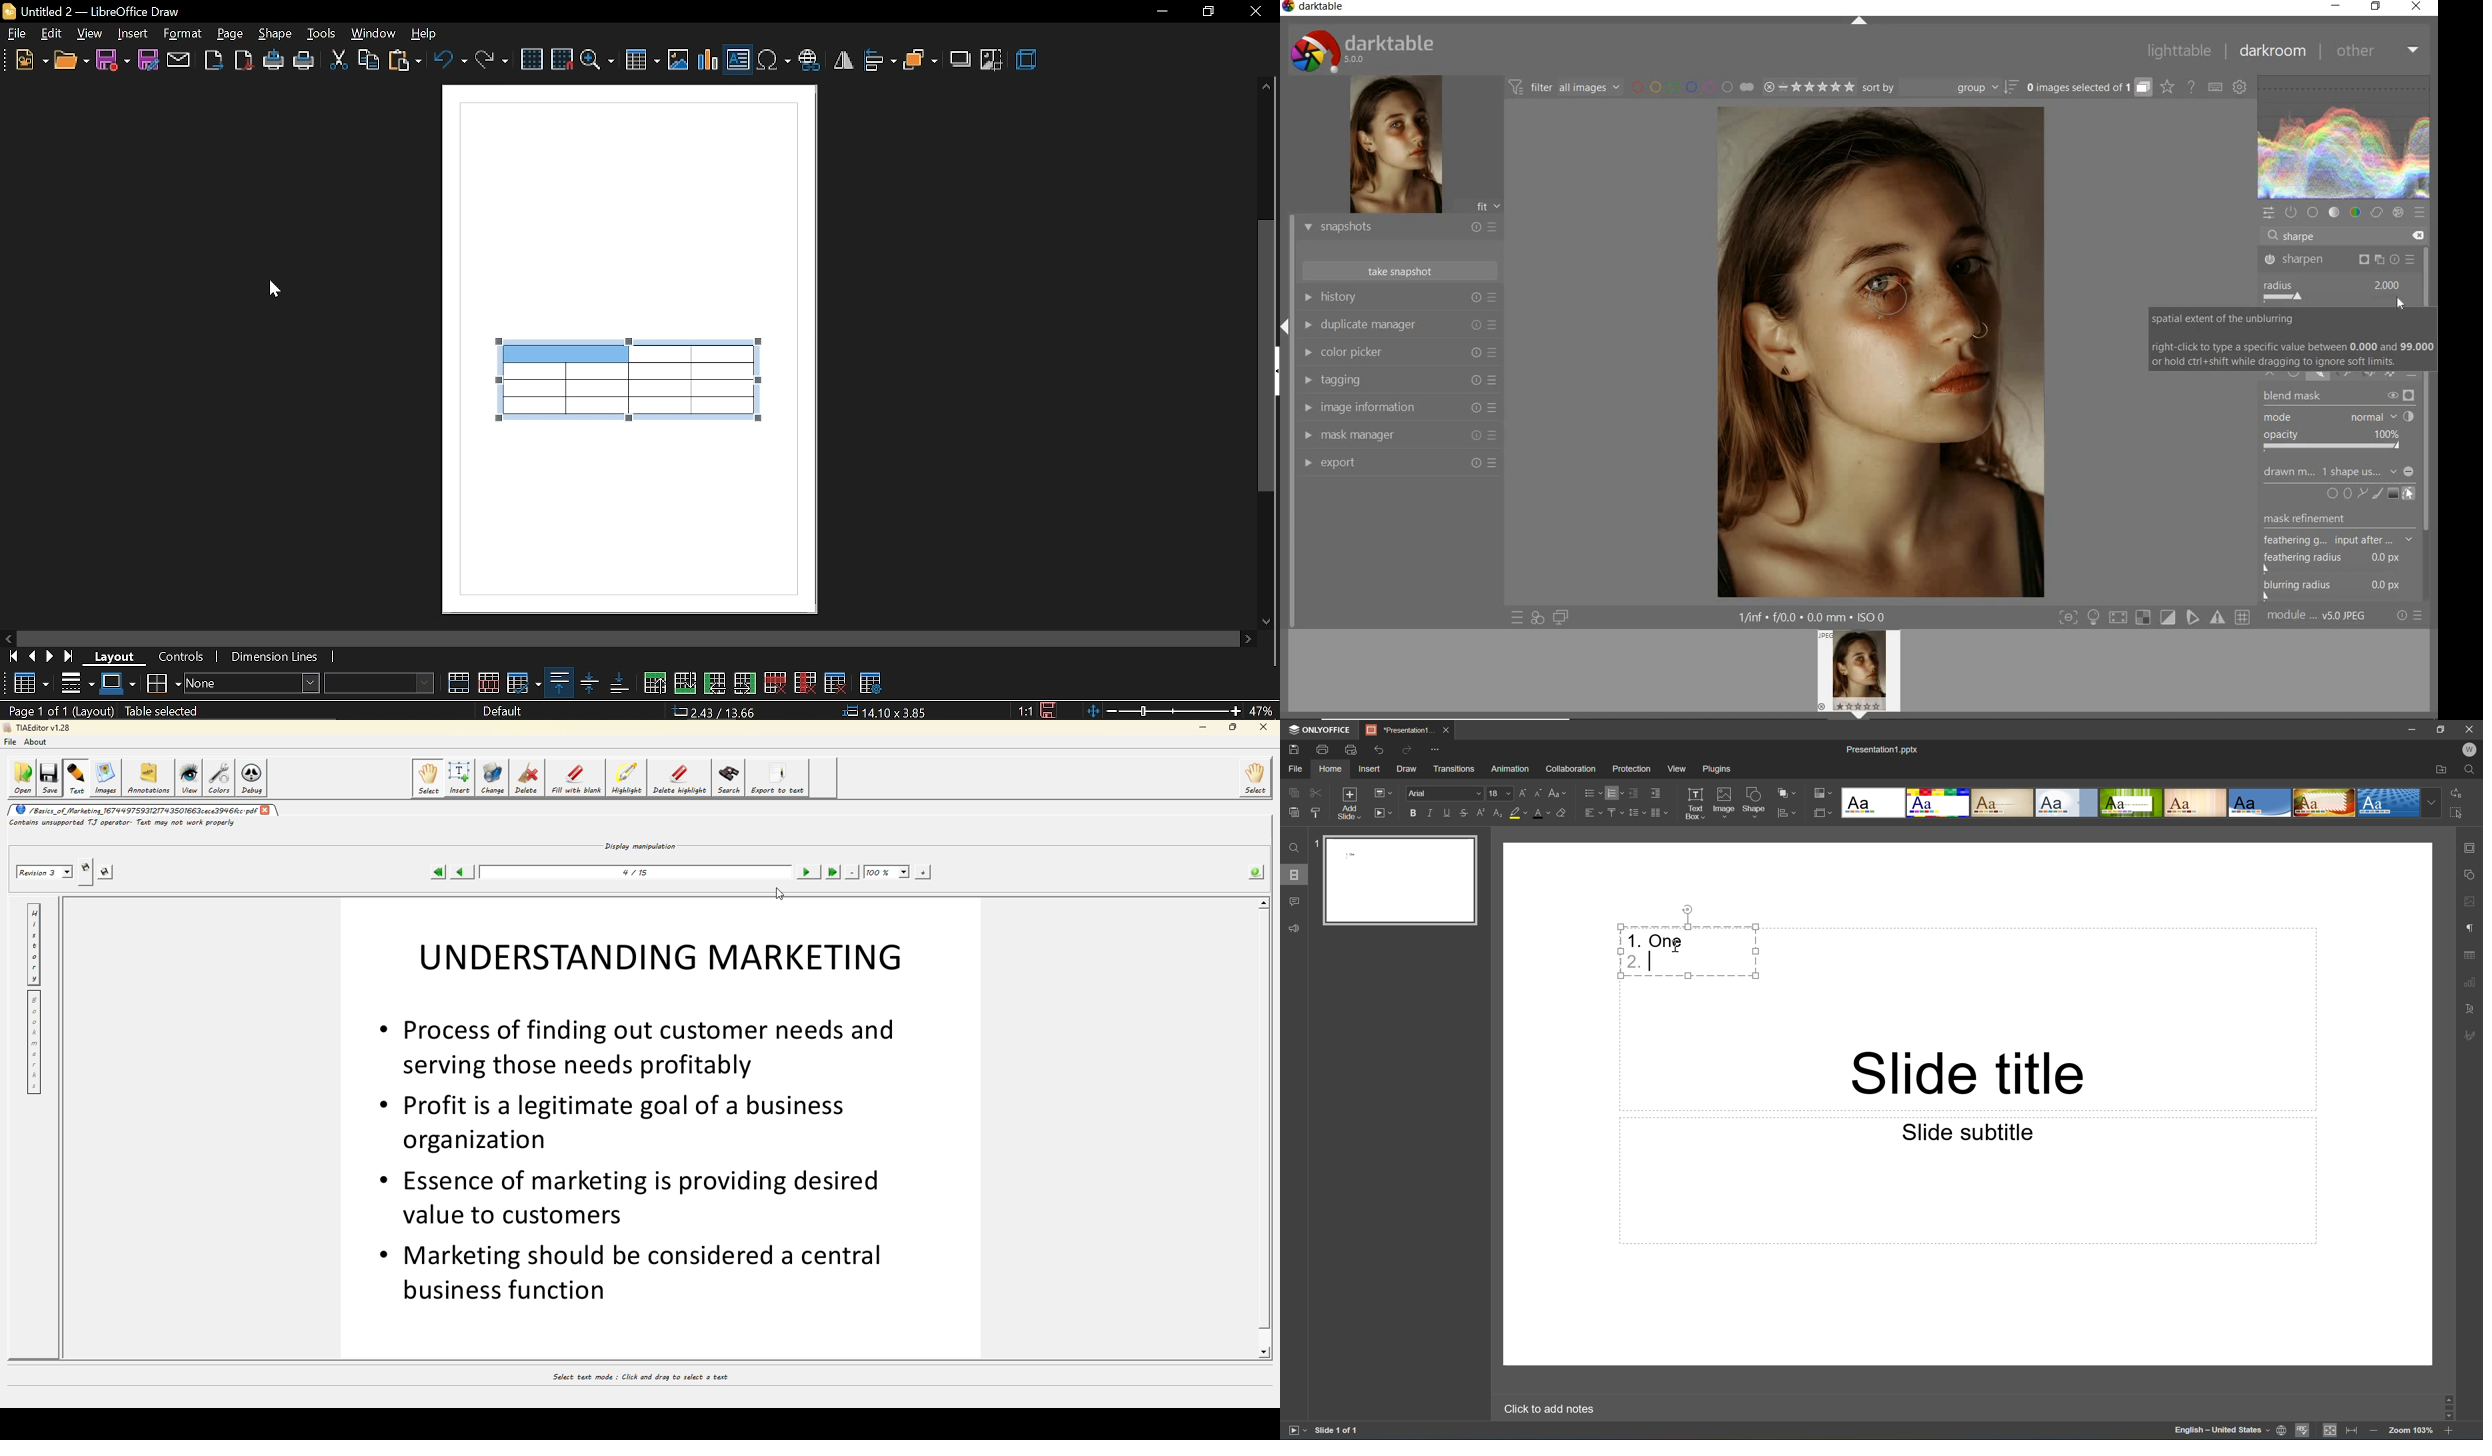 The width and height of the screenshot is (2492, 1456). I want to click on align top, so click(558, 682).